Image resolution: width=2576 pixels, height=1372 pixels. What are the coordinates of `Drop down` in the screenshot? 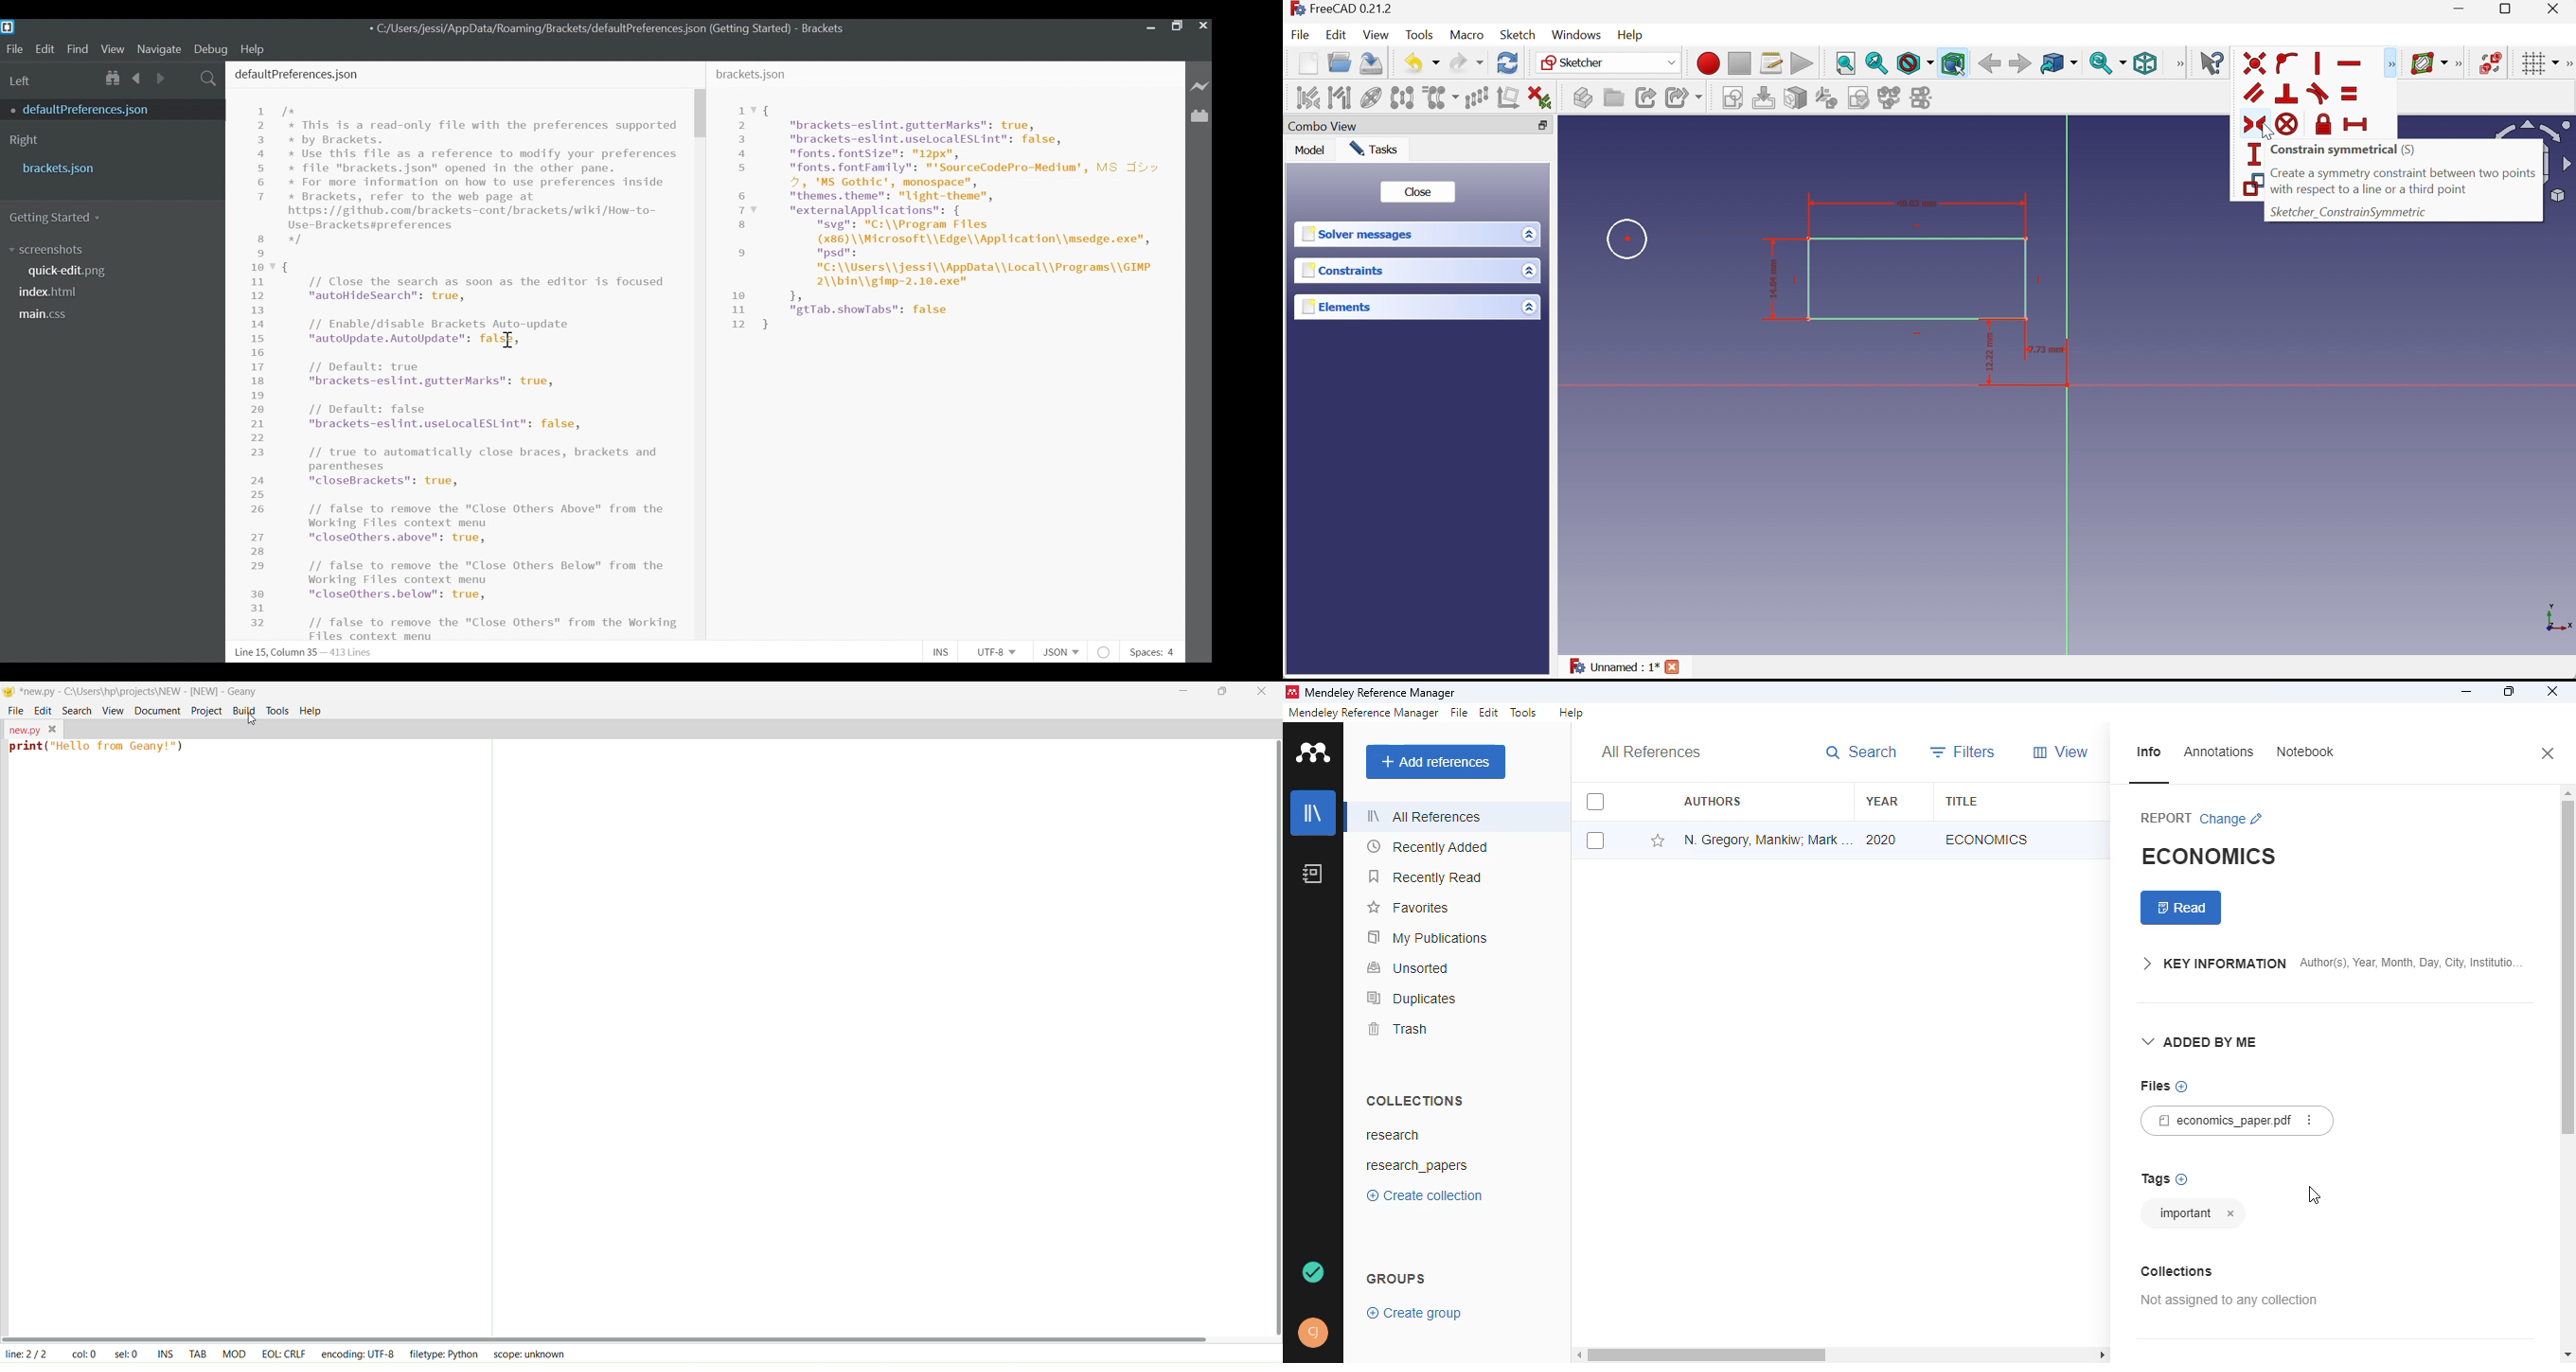 It's located at (1531, 271).